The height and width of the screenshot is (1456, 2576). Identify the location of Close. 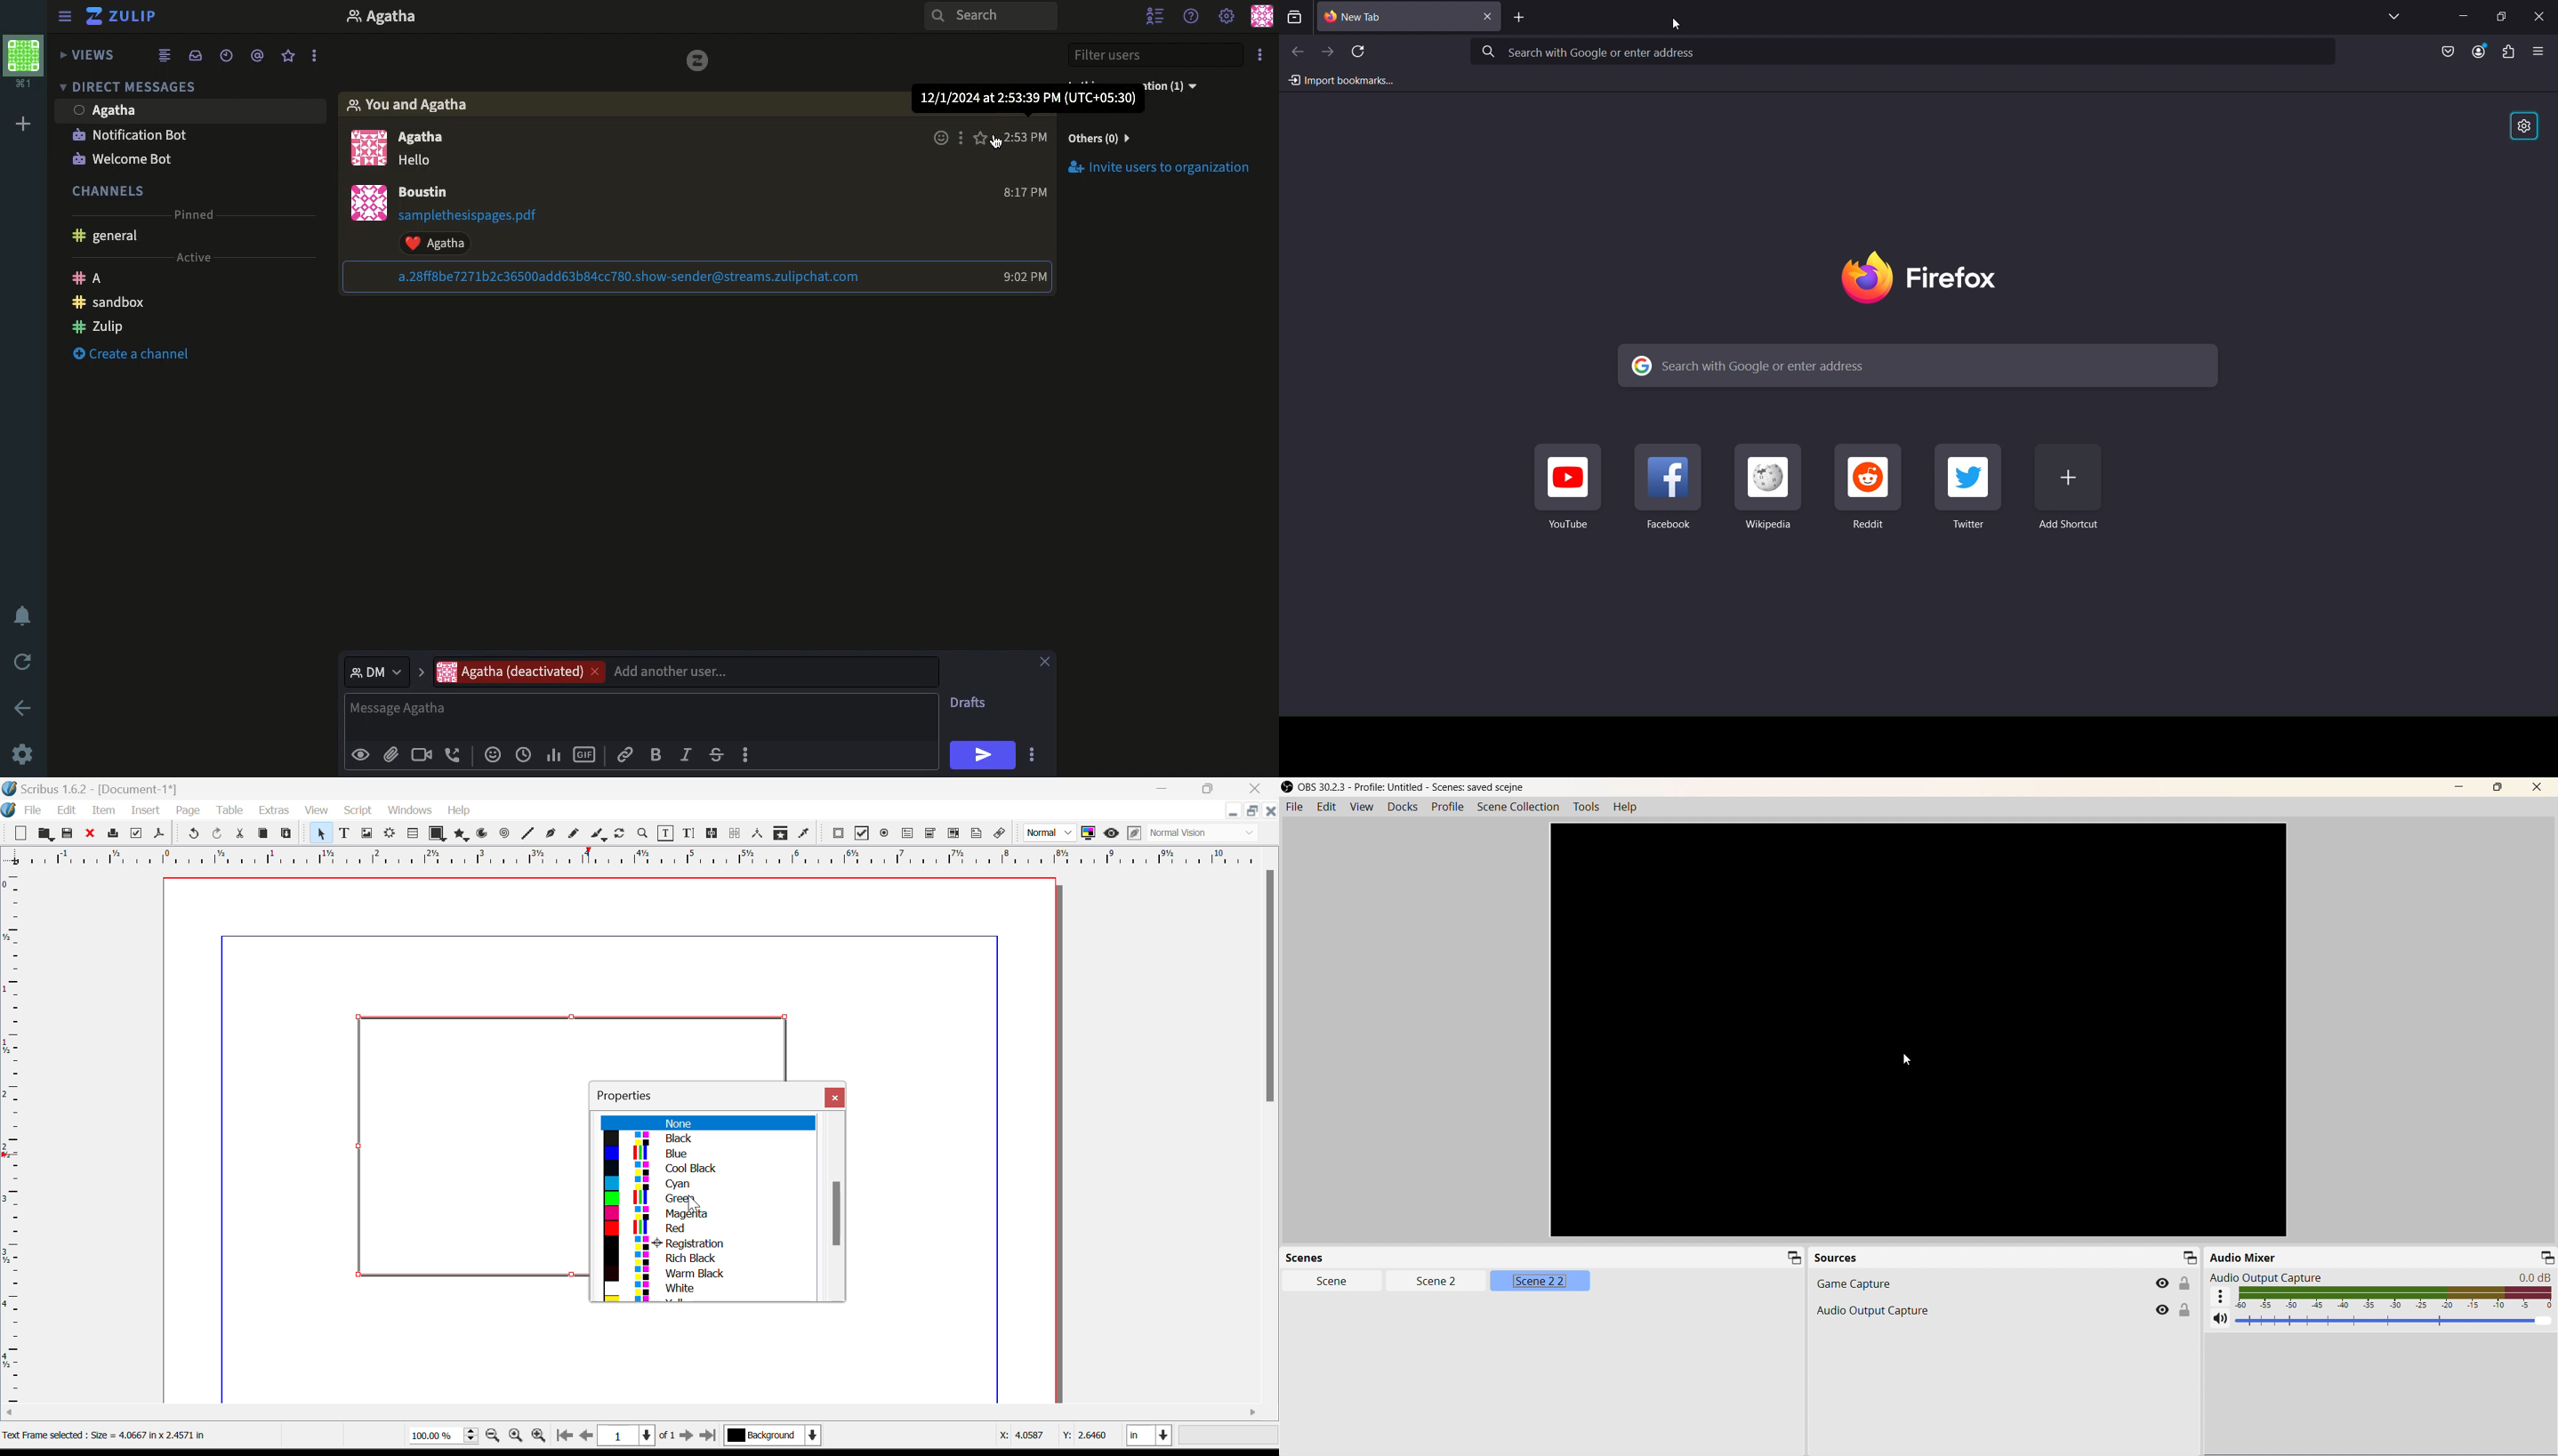
(1045, 659).